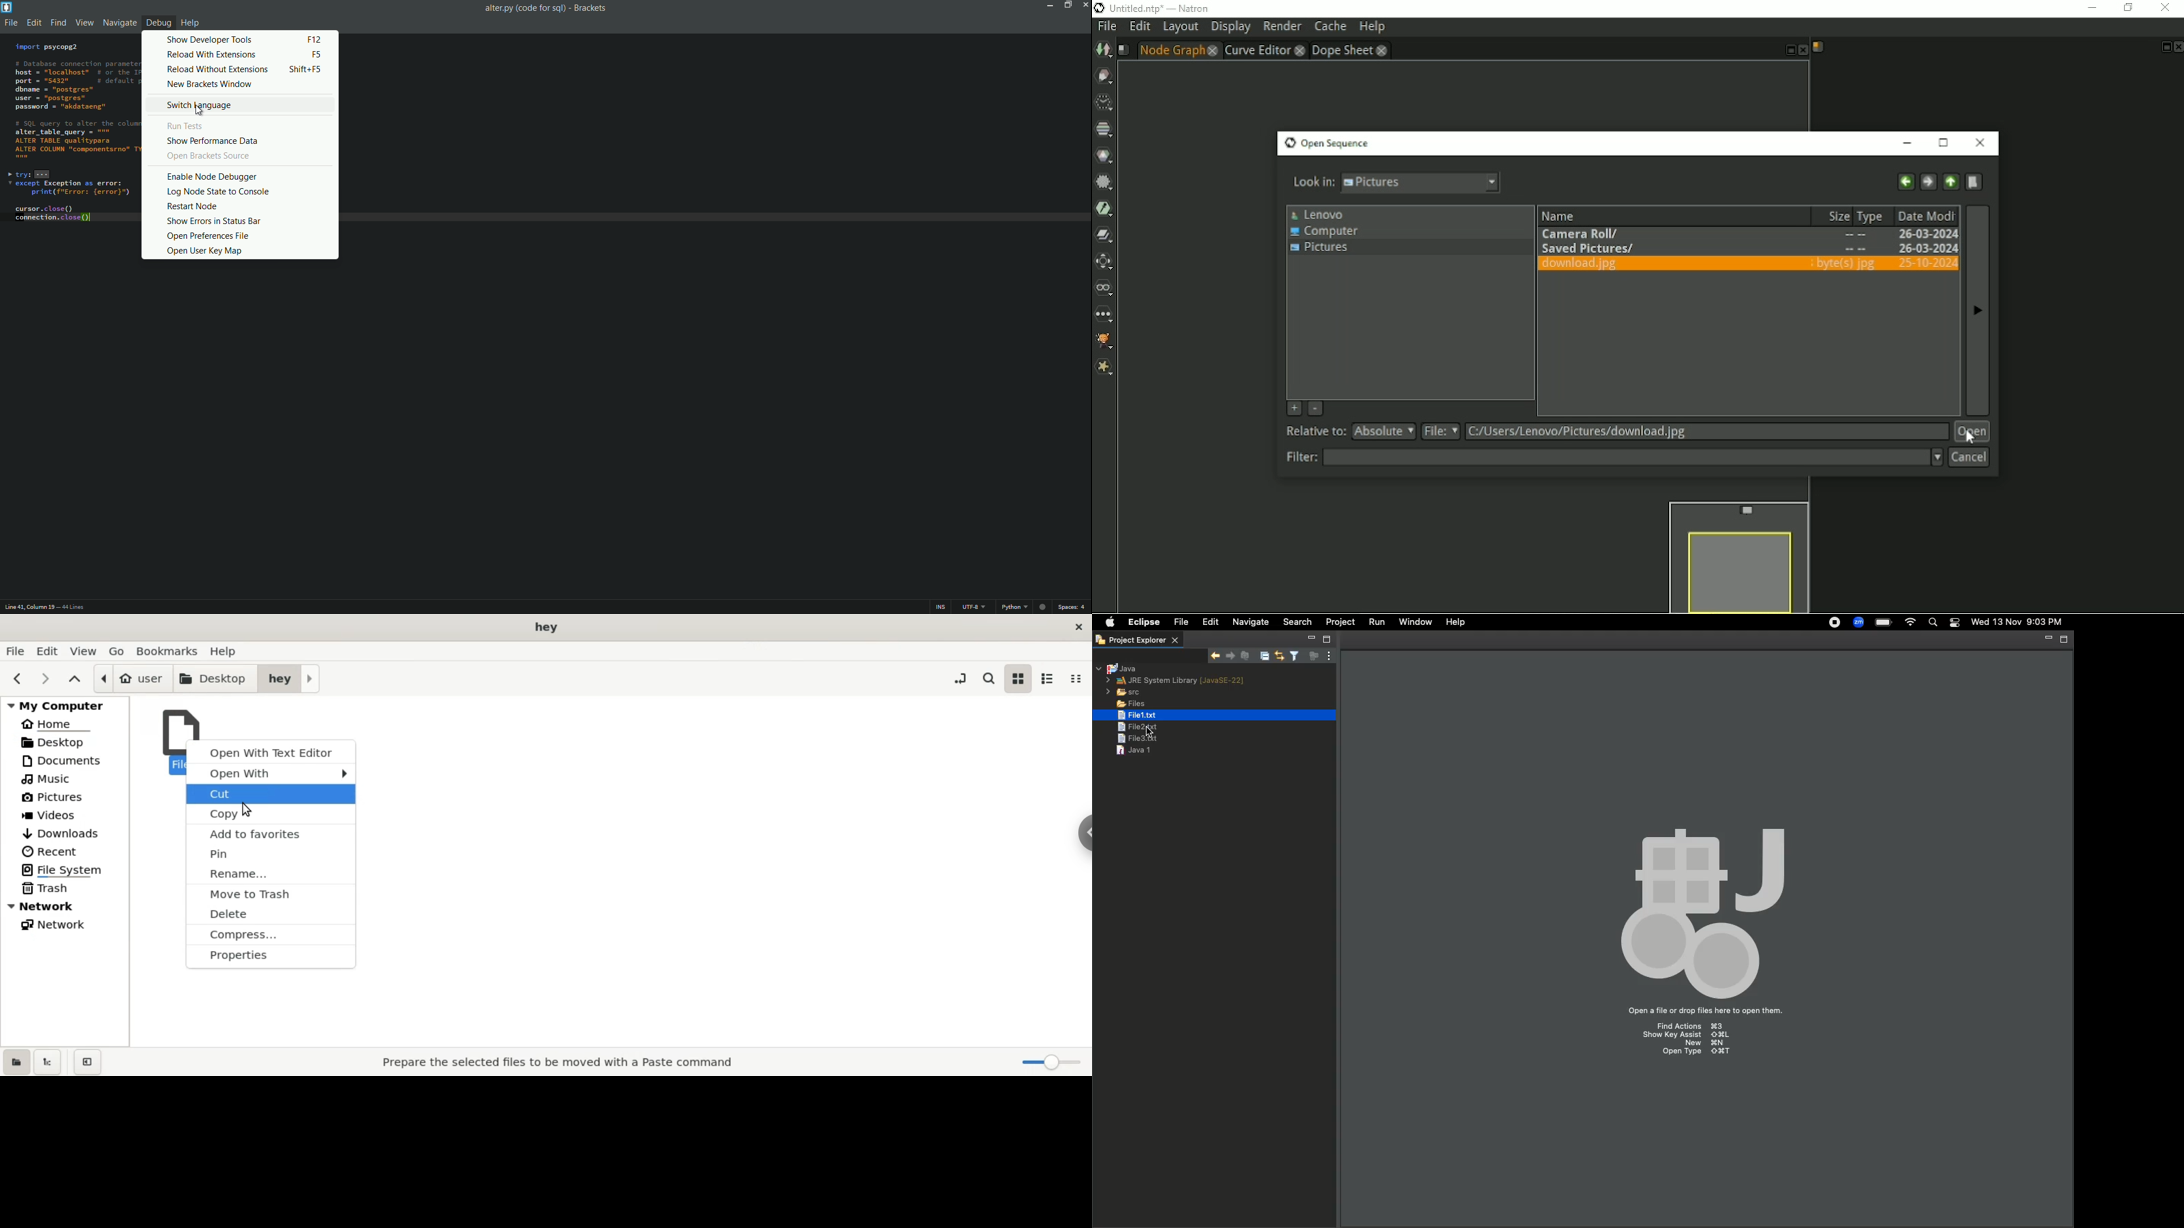  What do you see at coordinates (315, 39) in the screenshot?
I see `Keyboard shortcut` at bounding box center [315, 39].